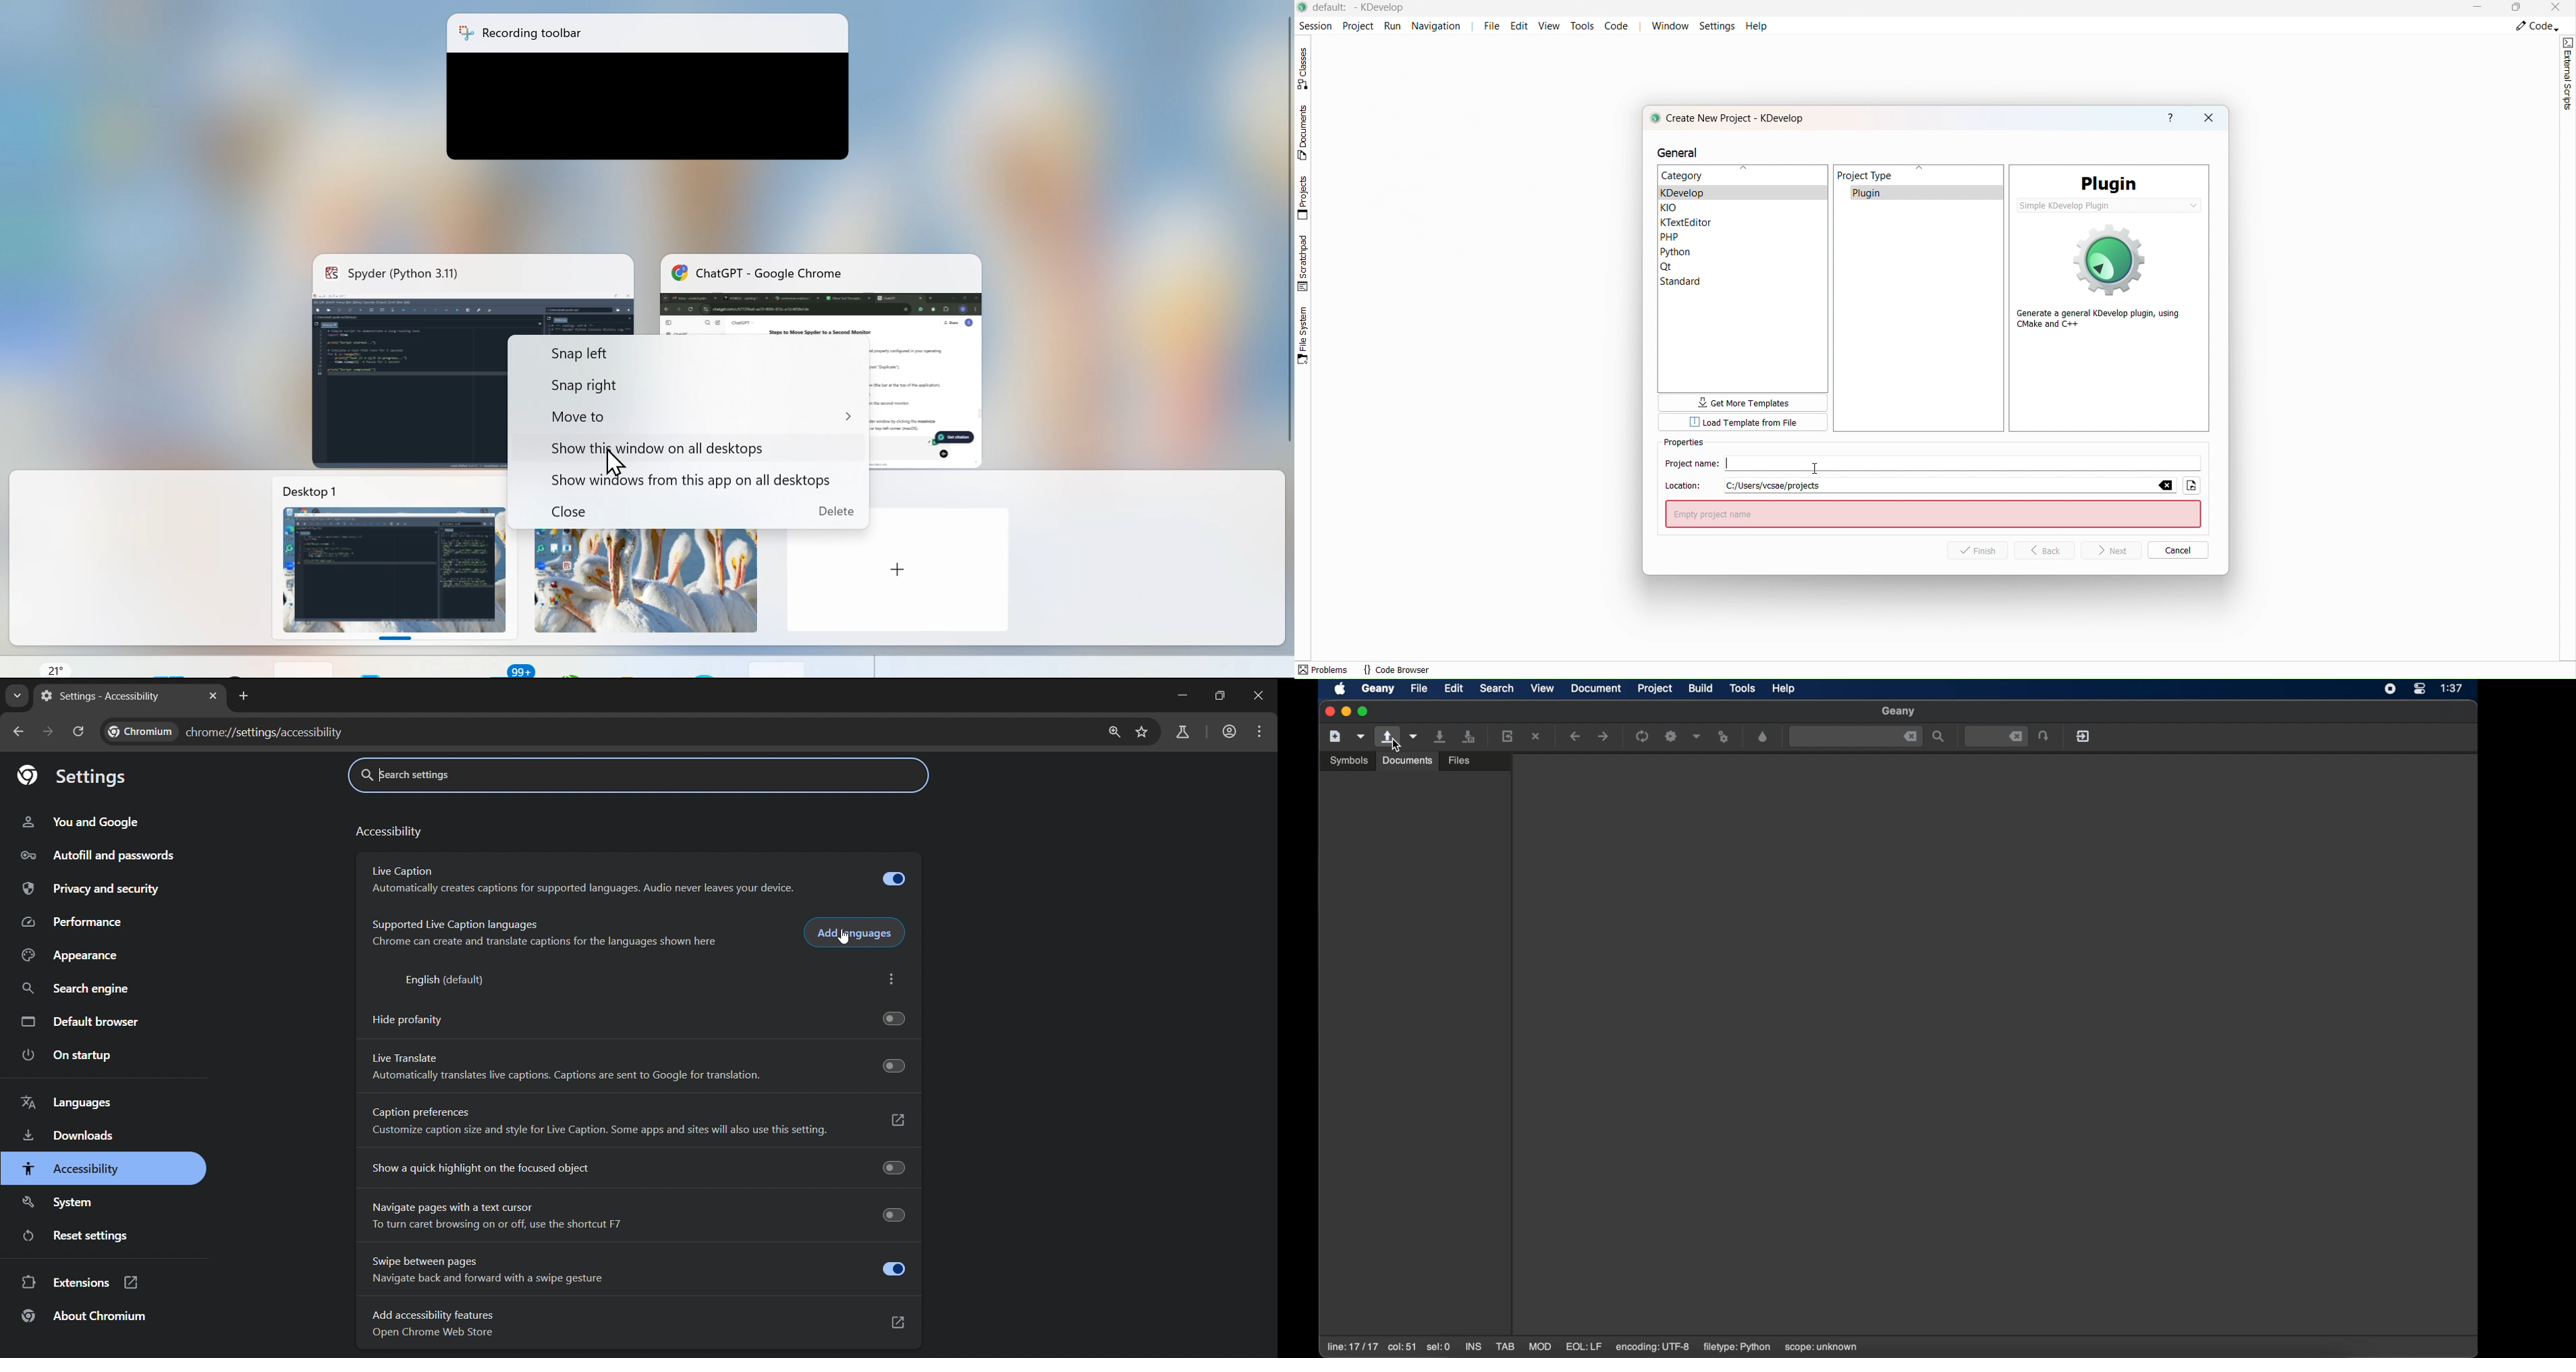 The height and width of the screenshot is (1372, 2576). What do you see at coordinates (1183, 734) in the screenshot?
I see `search labs` at bounding box center [1183, 734].